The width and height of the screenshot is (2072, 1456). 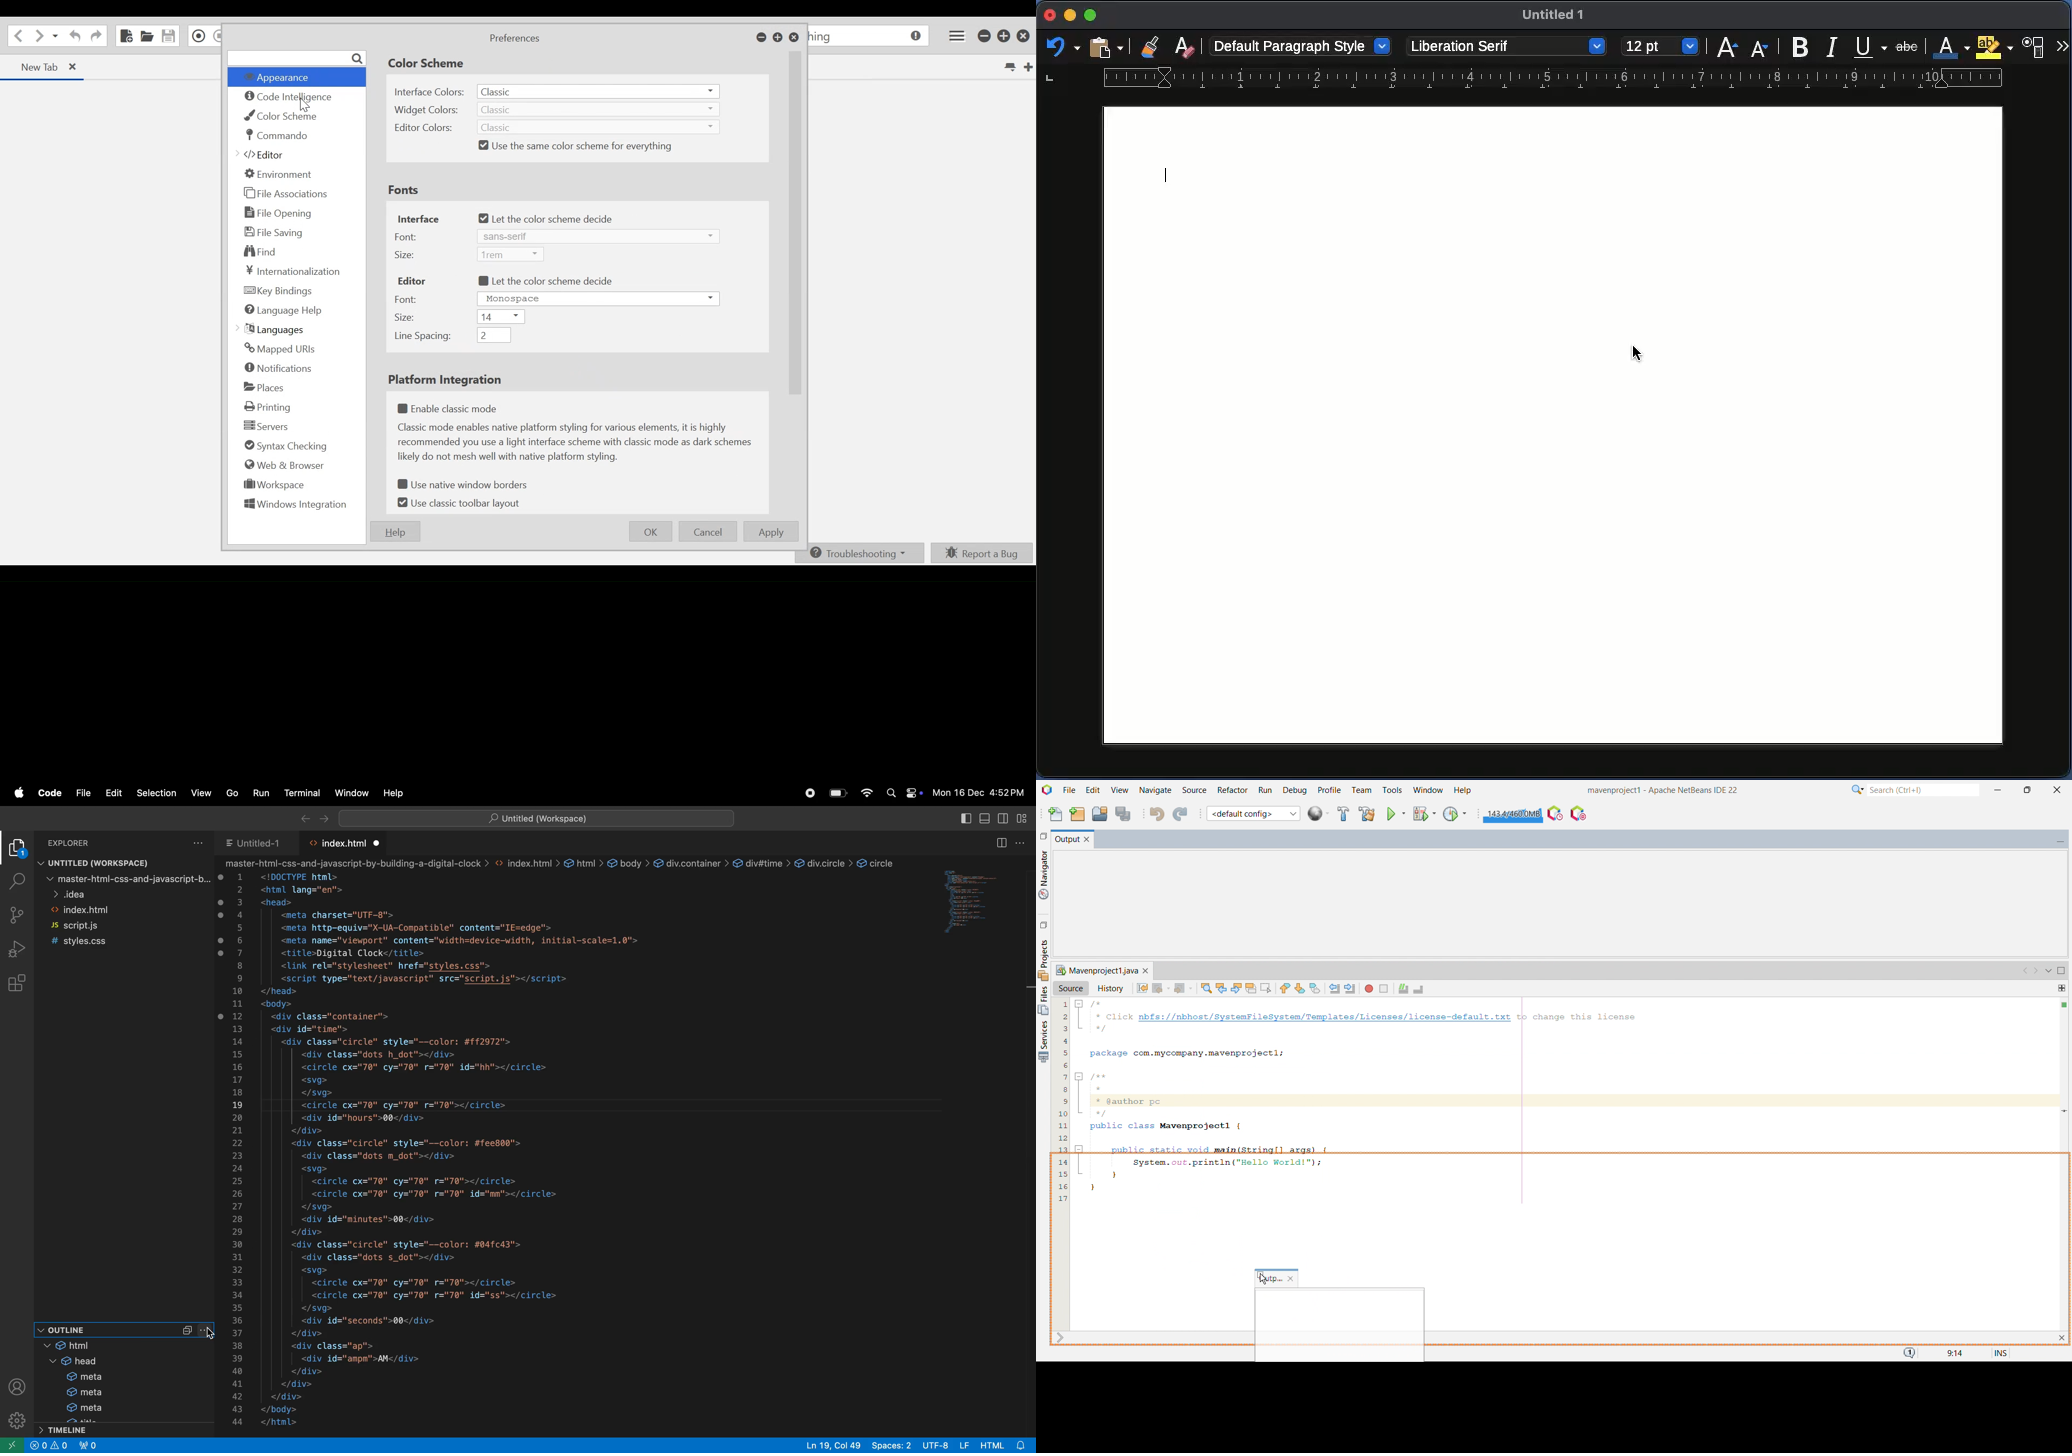 I want to click on run, so click(x=1265, y=791).